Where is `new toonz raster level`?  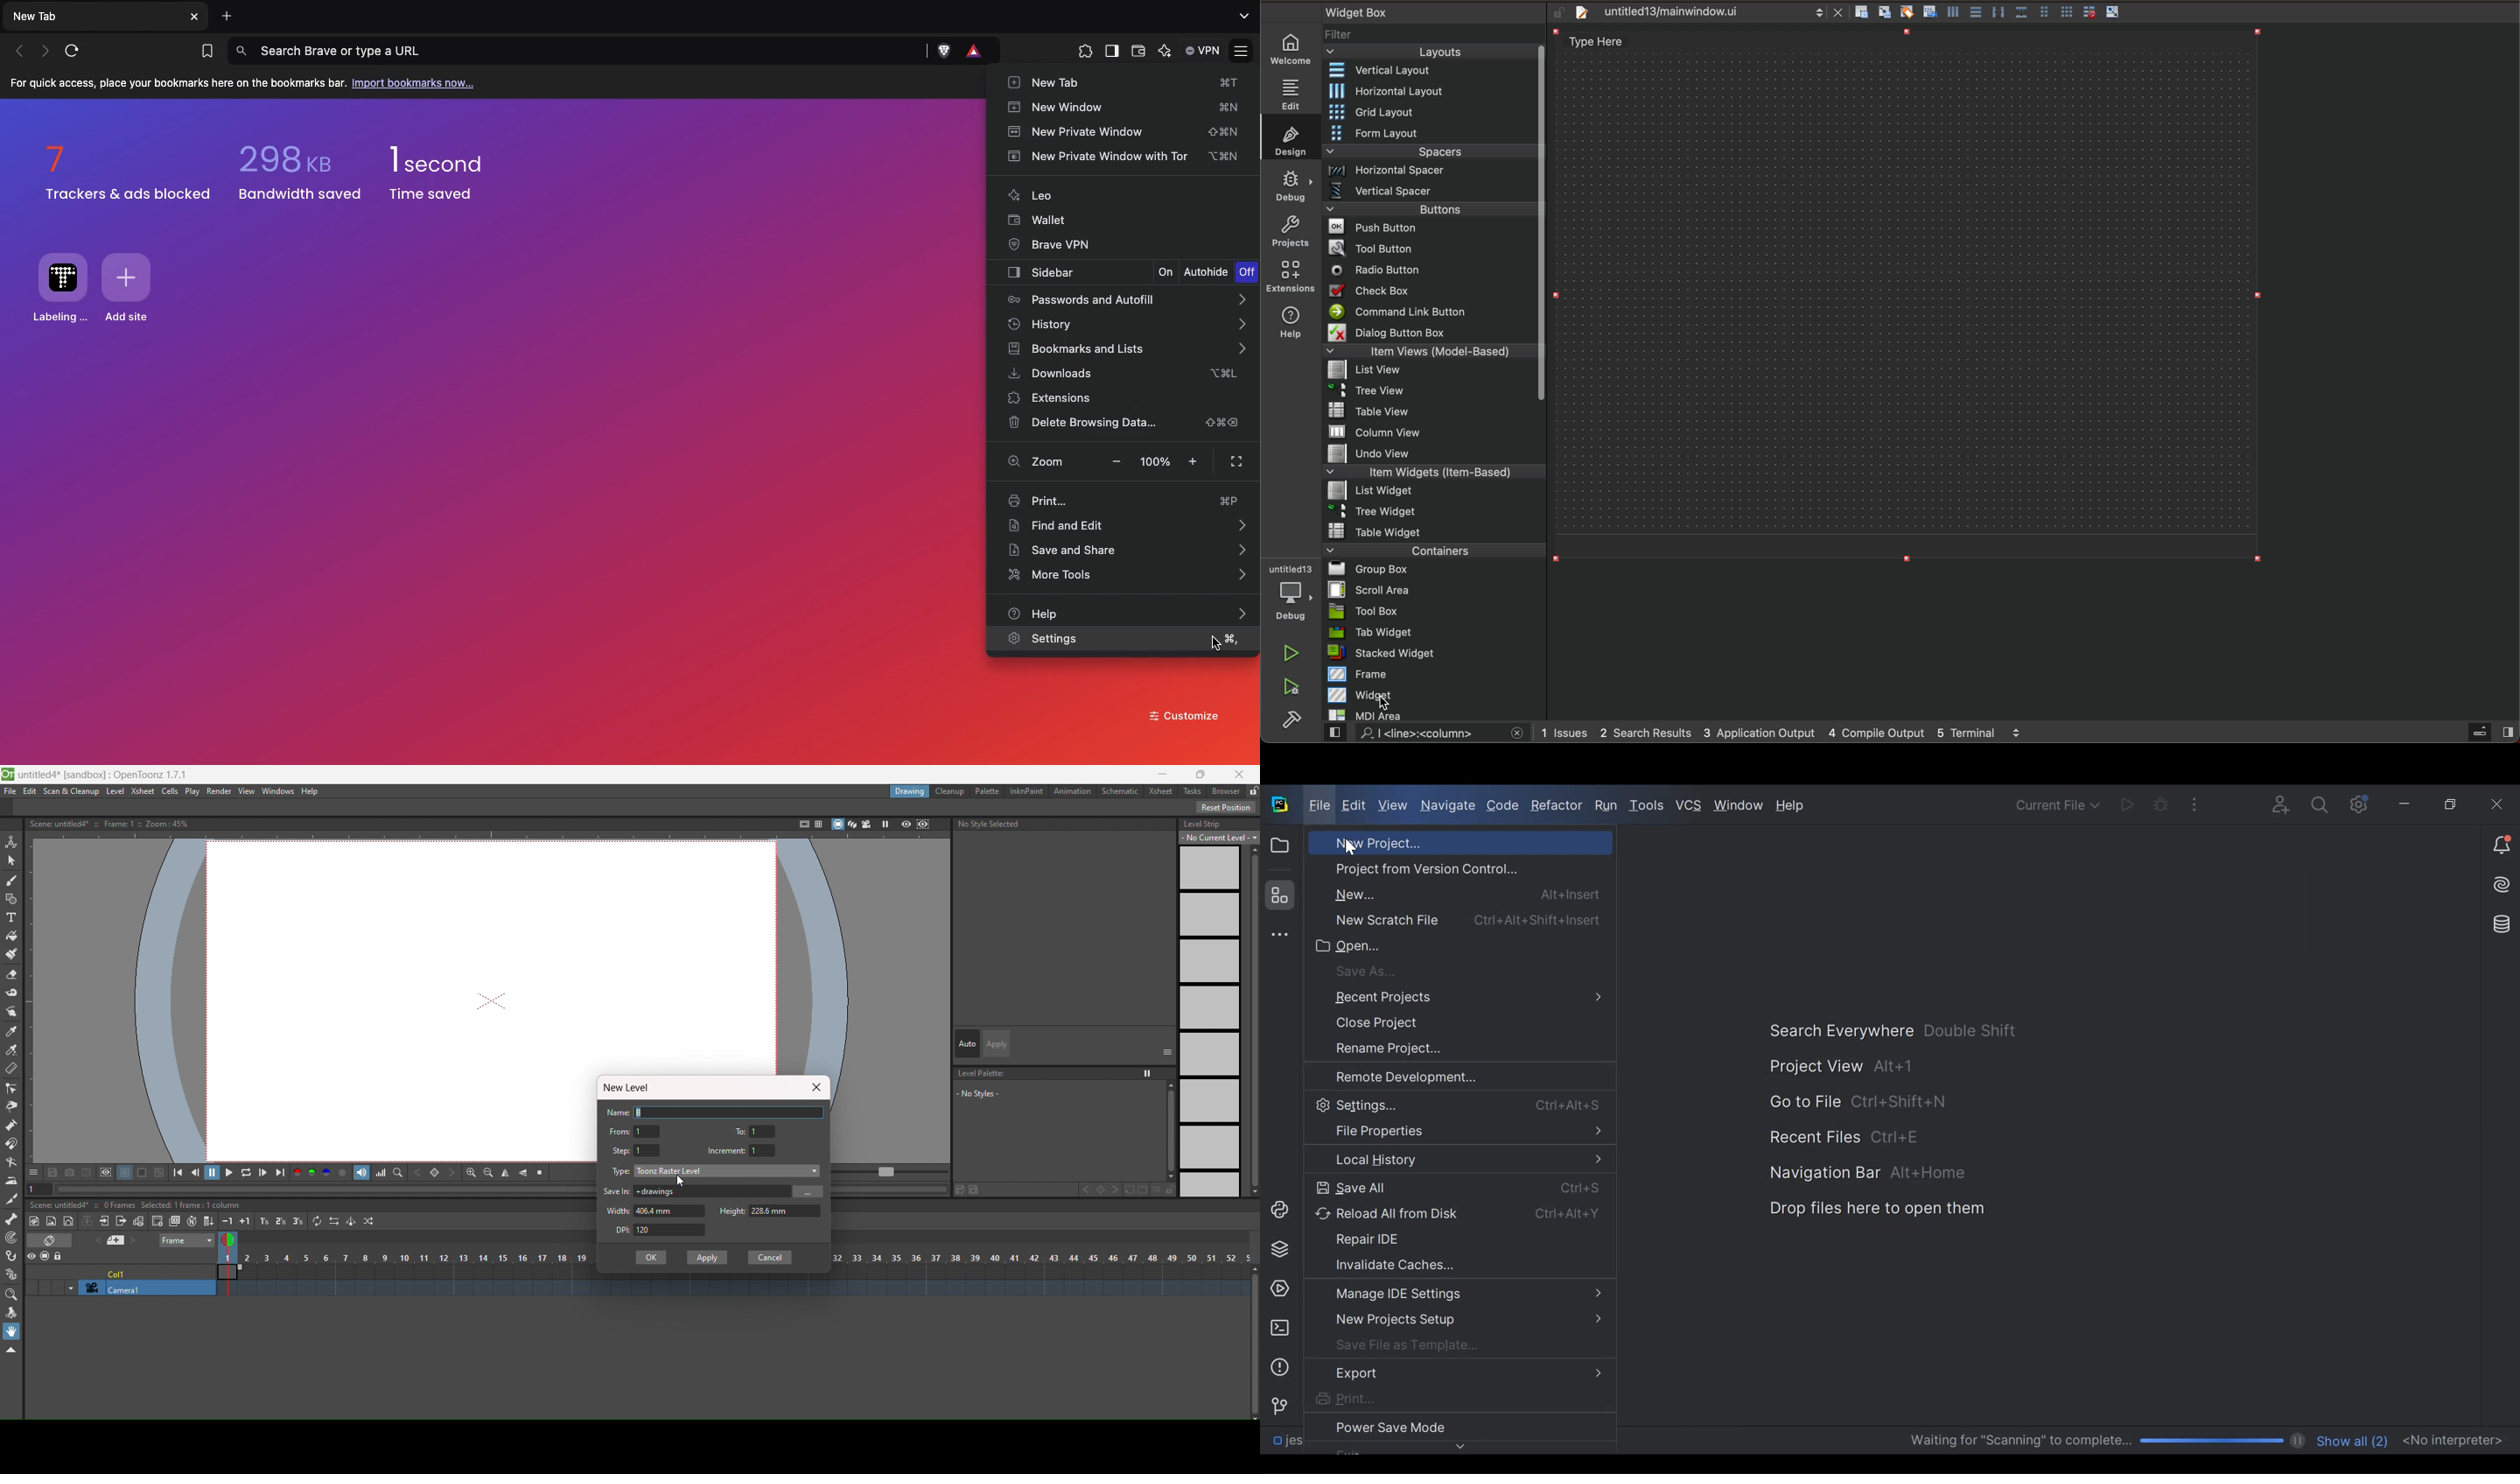 new toonz raster level is located at coordinates (35, 1221).